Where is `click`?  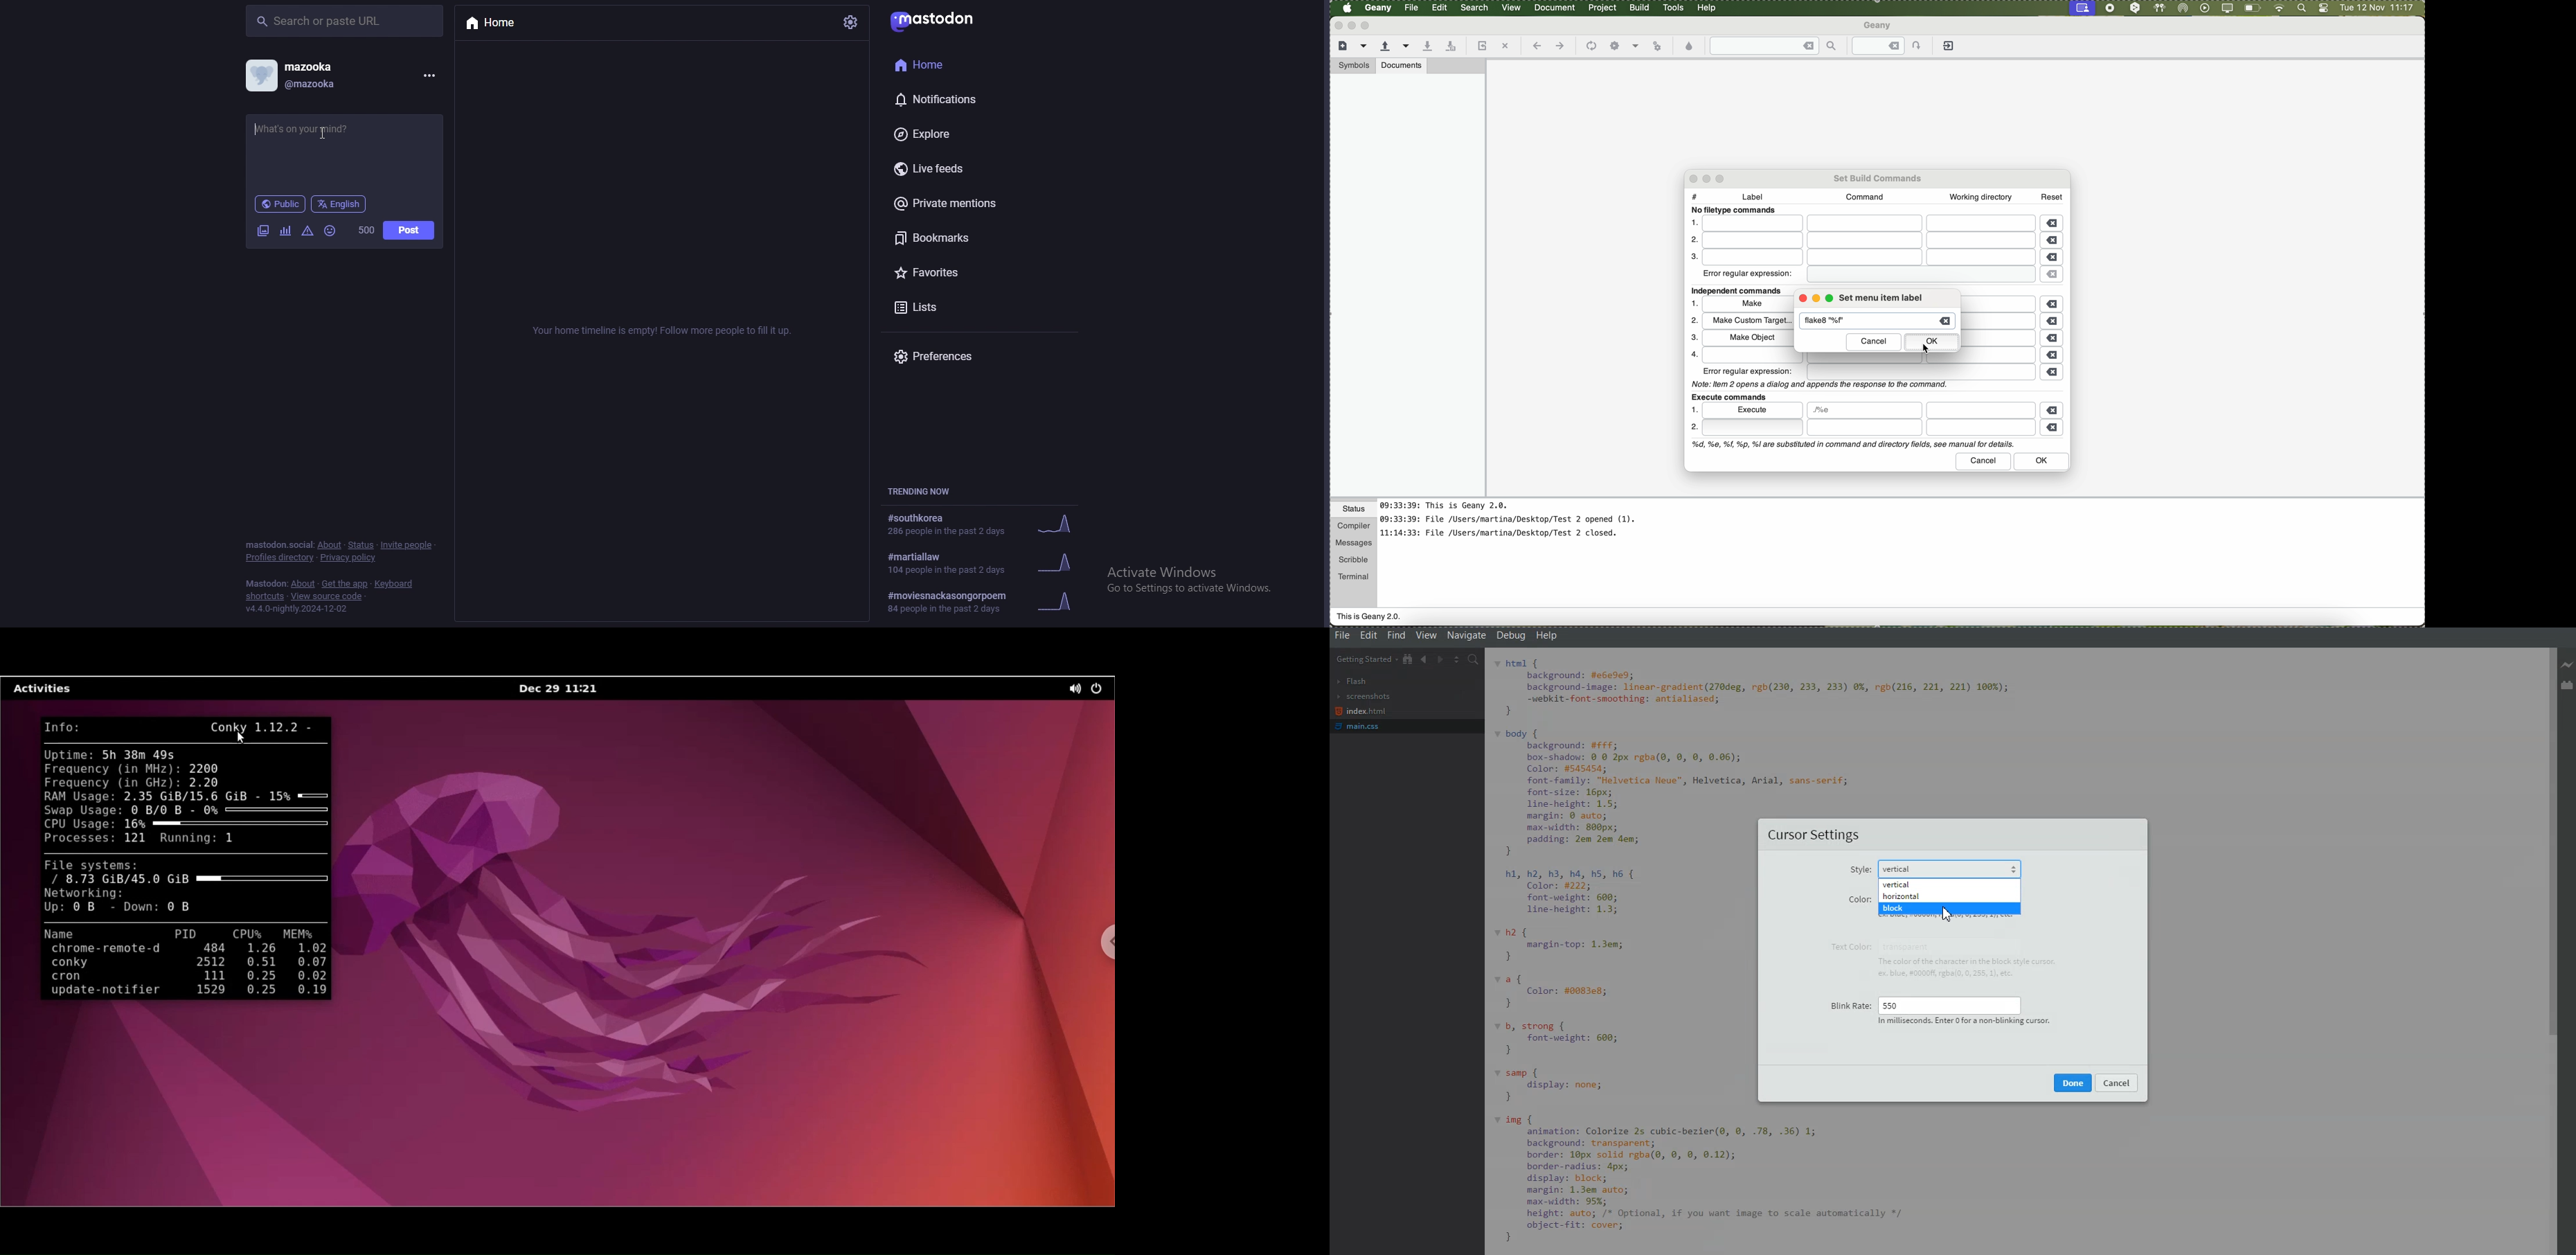
click is located at coordinates (1752, 428).